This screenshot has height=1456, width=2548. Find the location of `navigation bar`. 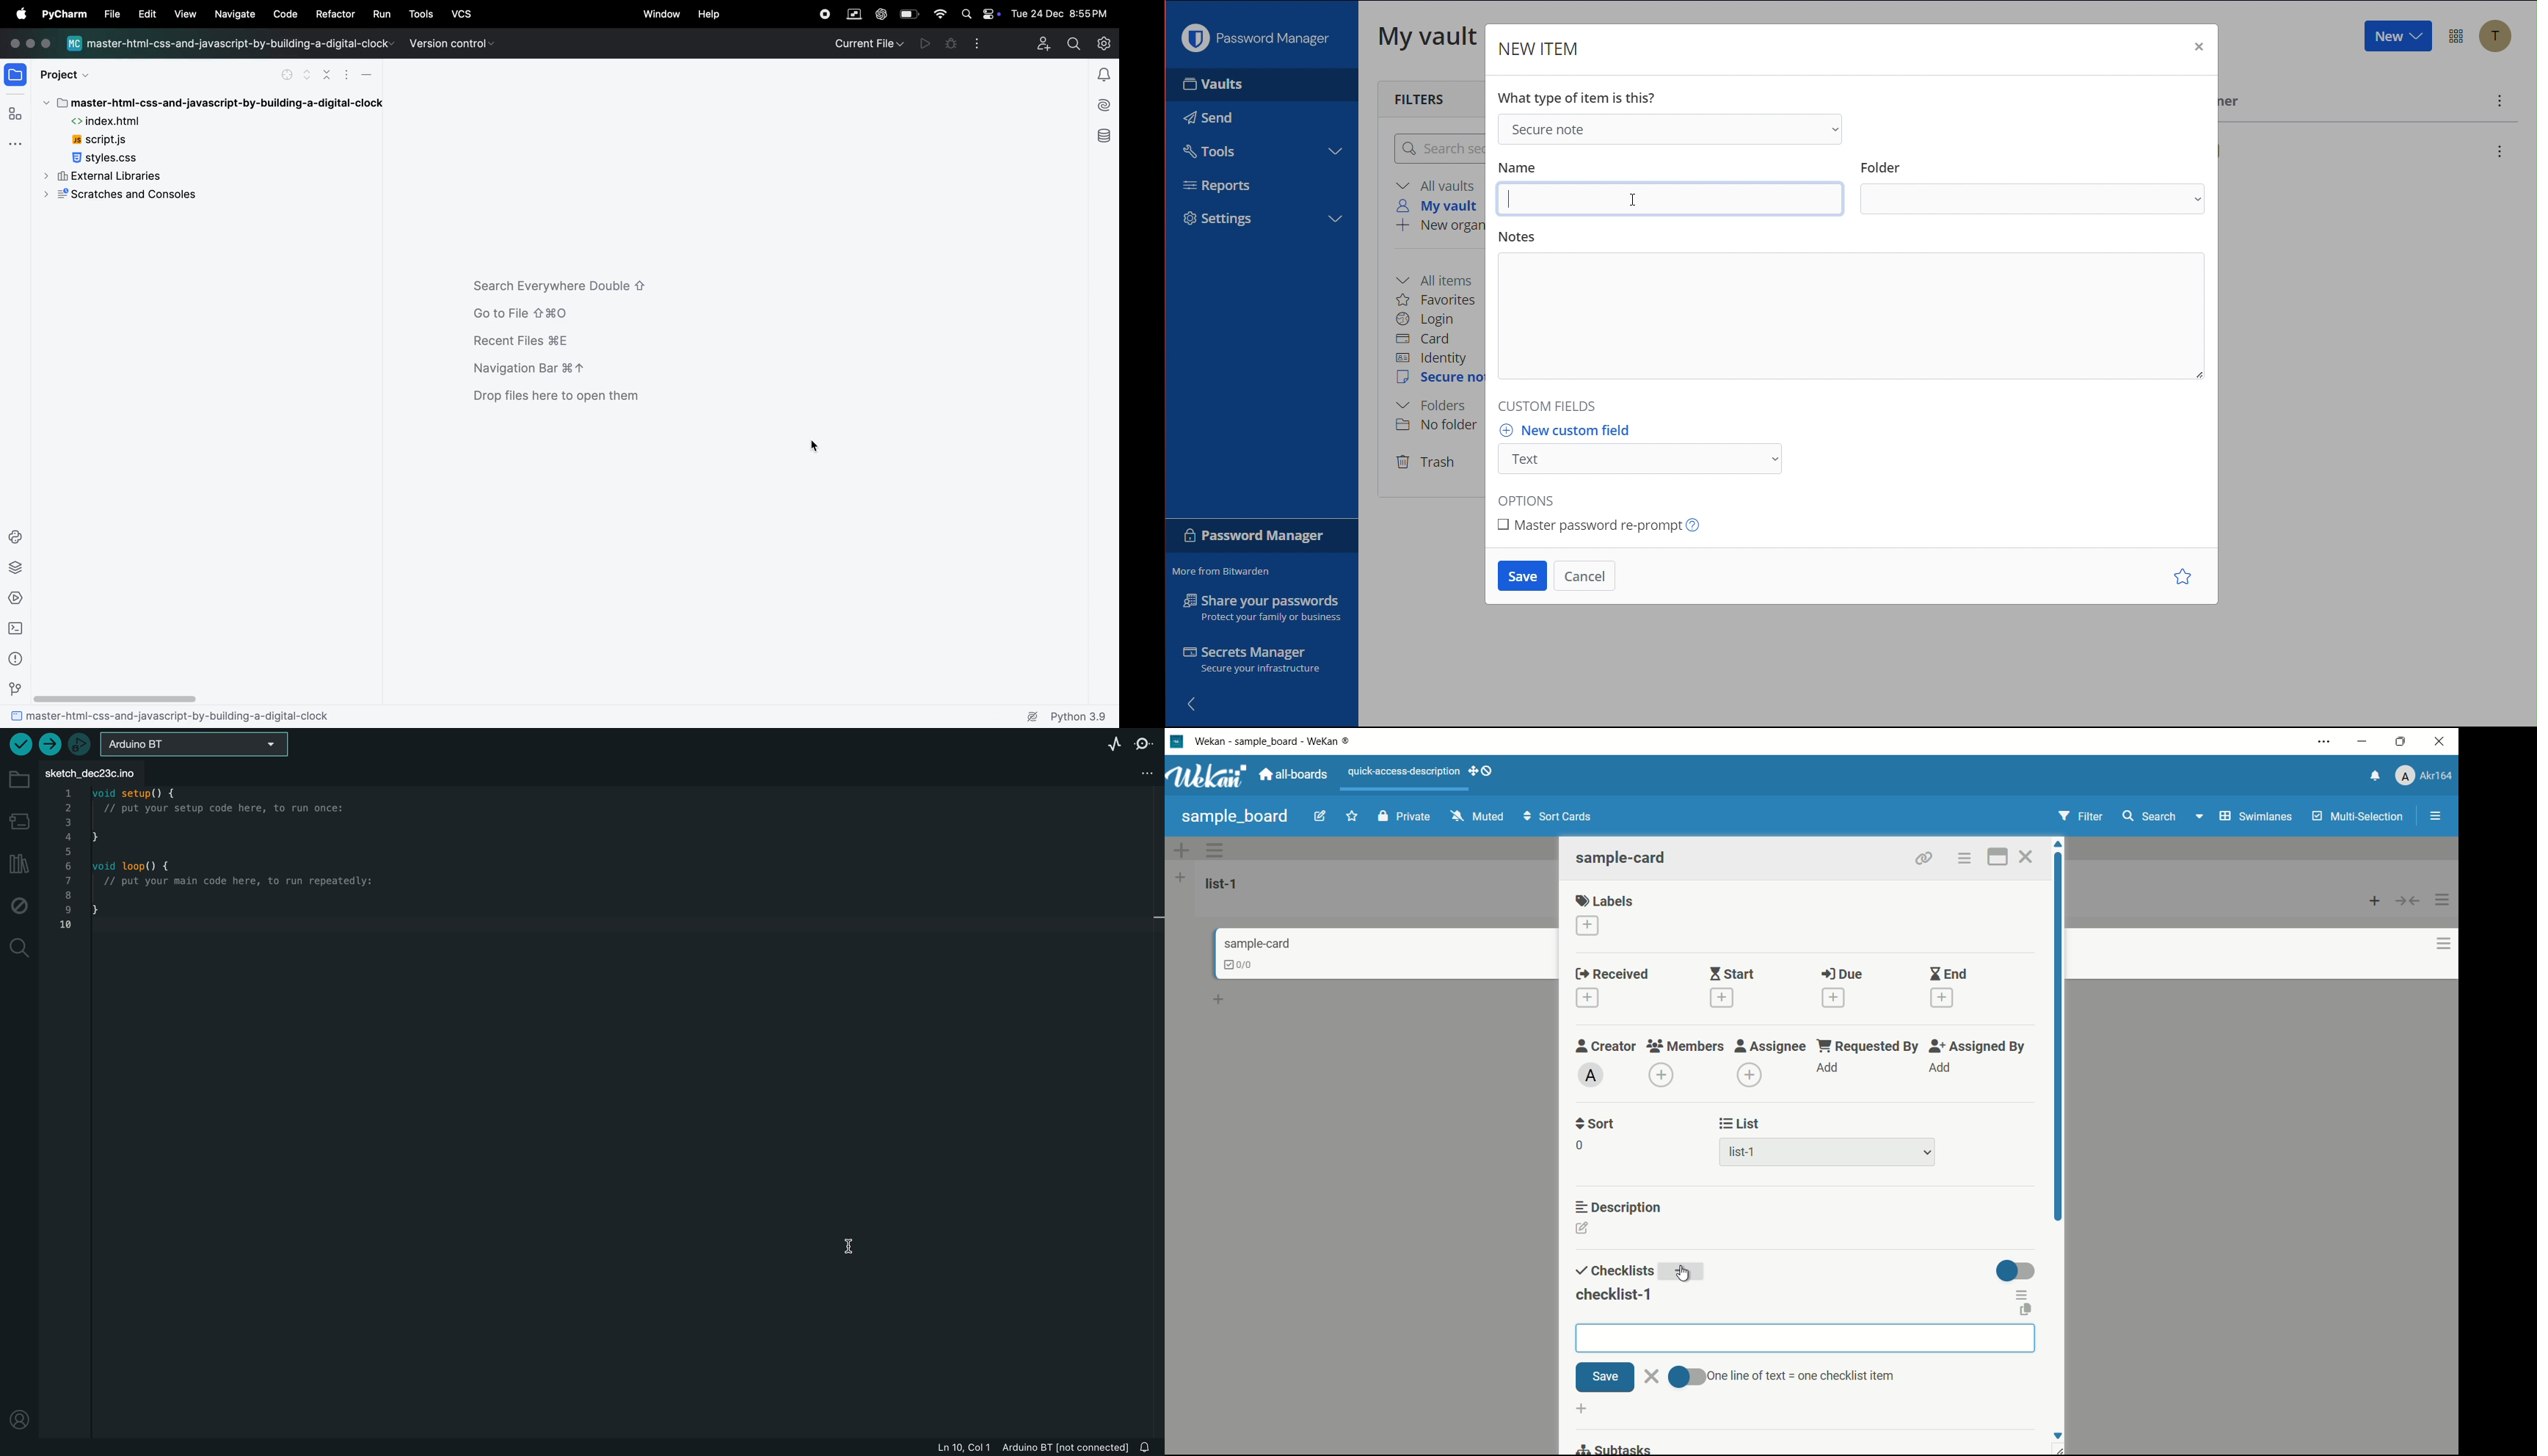

navigation bar is located at coordinates (535, 369).